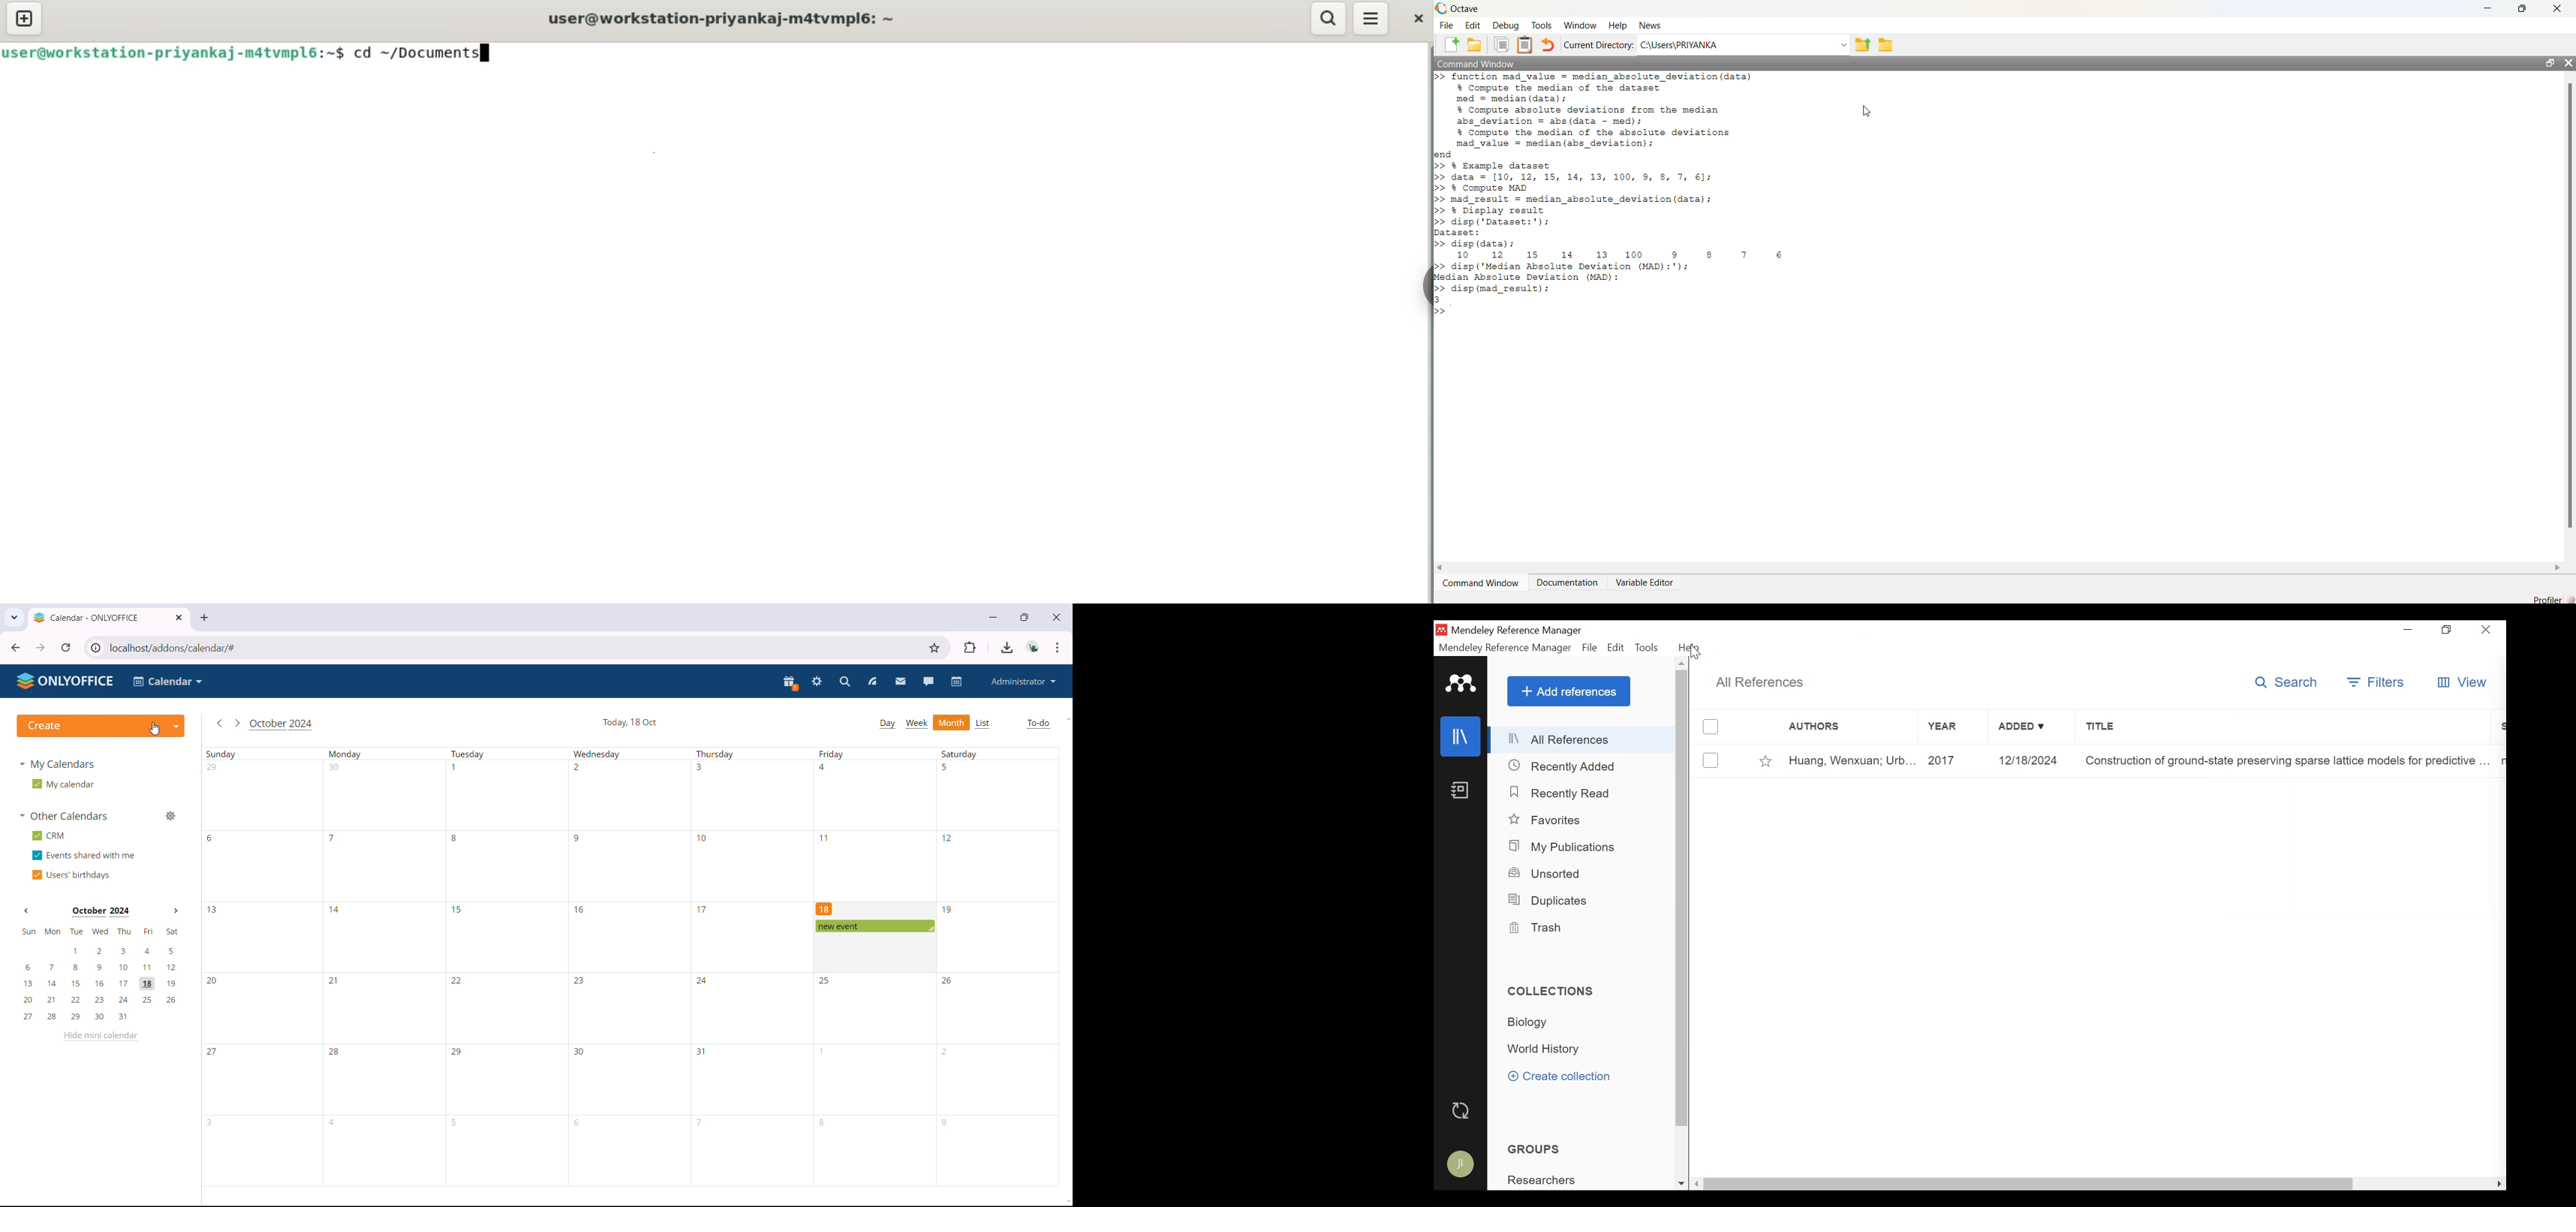 The width and height of the screenshot is (2576, 1232). Describe the element at coordinates (832, 754) in the screenshot. I see `Friday` at that location.